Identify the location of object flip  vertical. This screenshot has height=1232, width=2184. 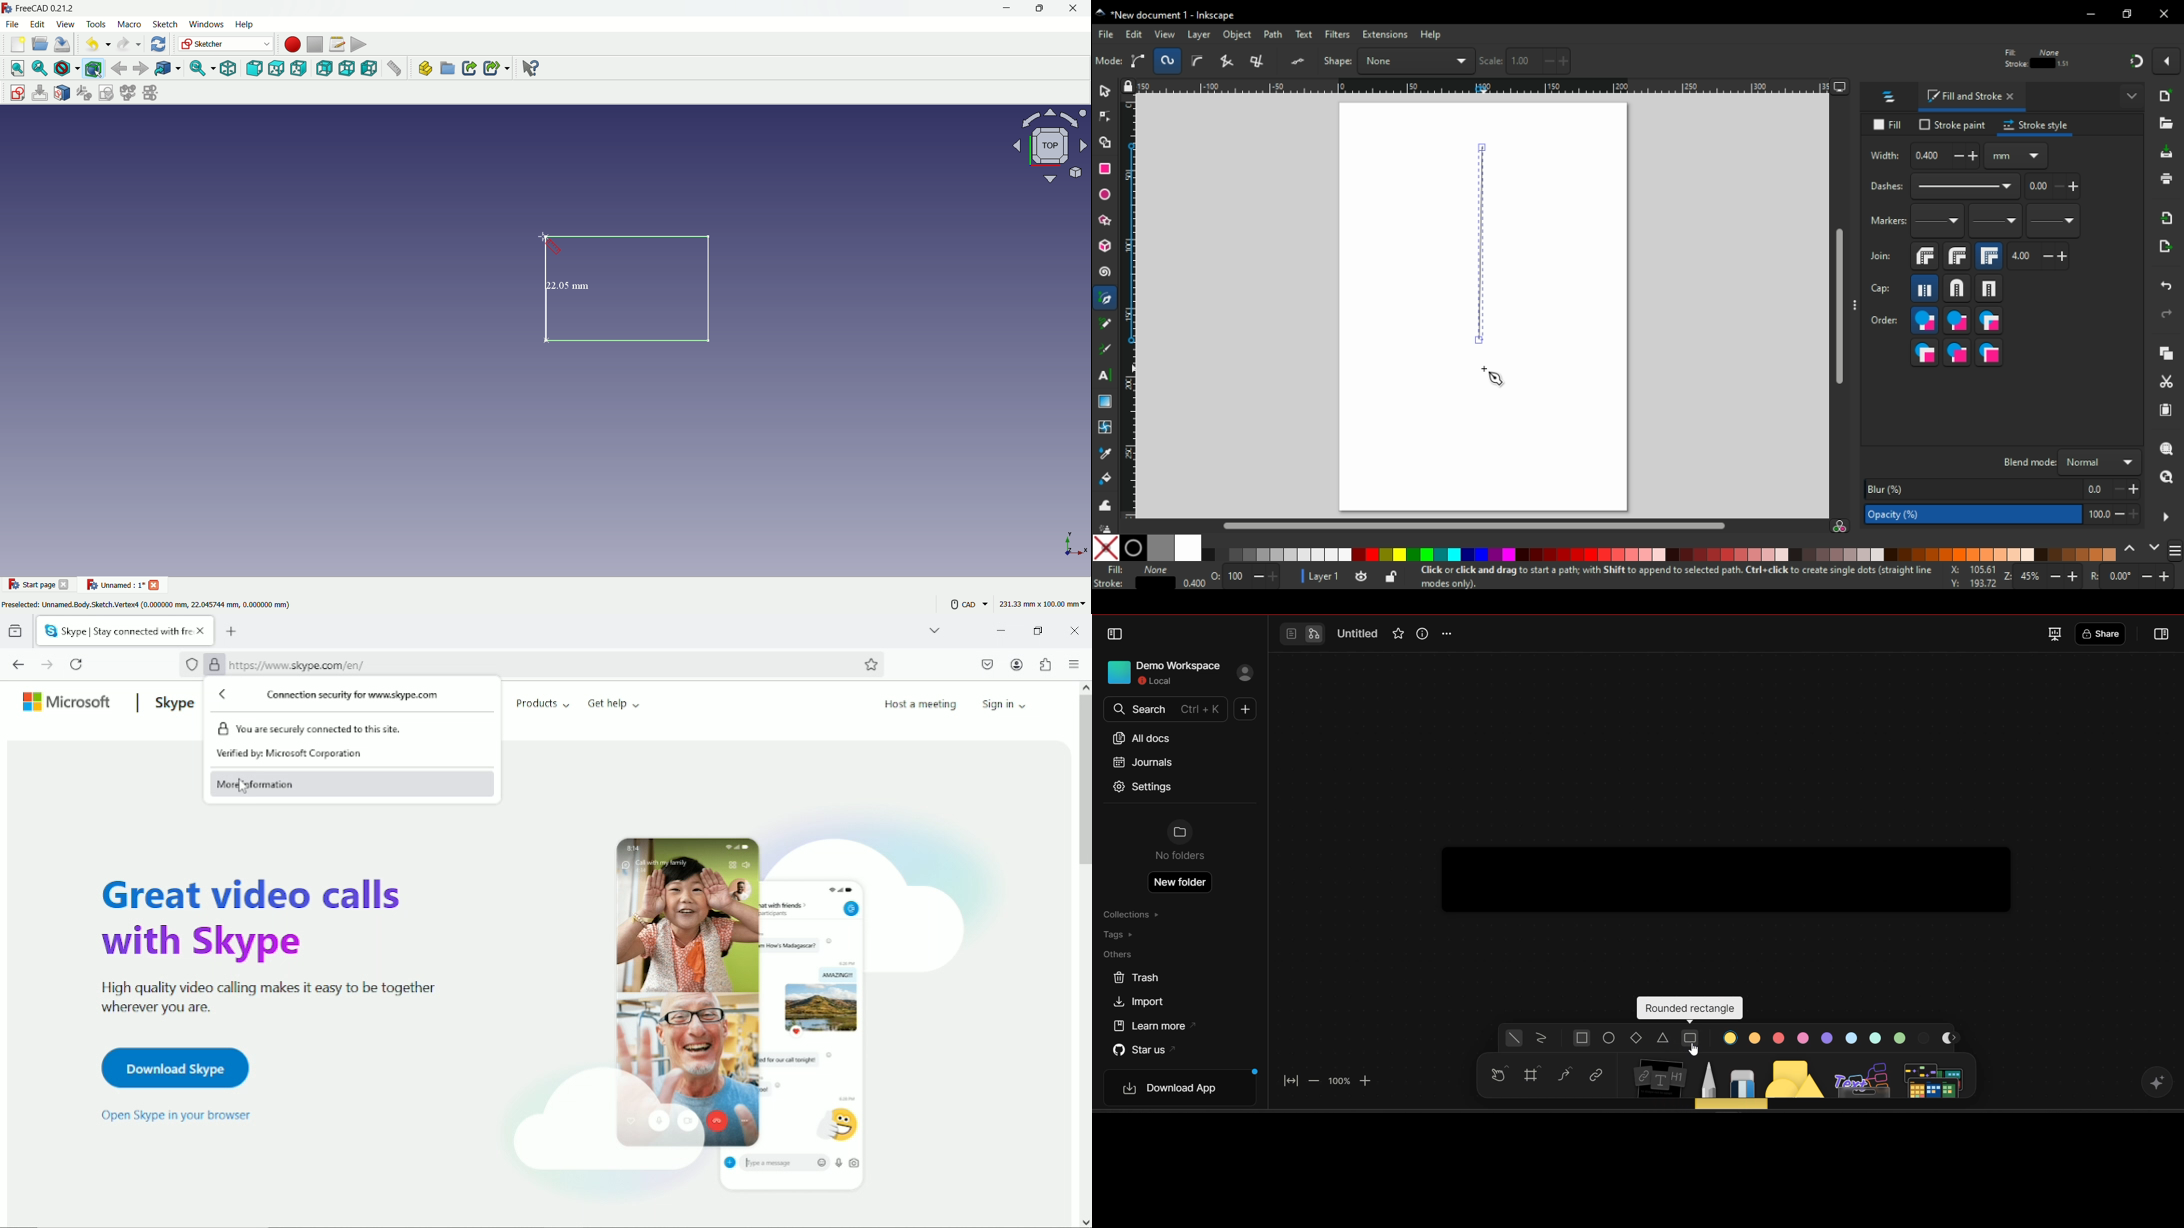
(1336, 61).